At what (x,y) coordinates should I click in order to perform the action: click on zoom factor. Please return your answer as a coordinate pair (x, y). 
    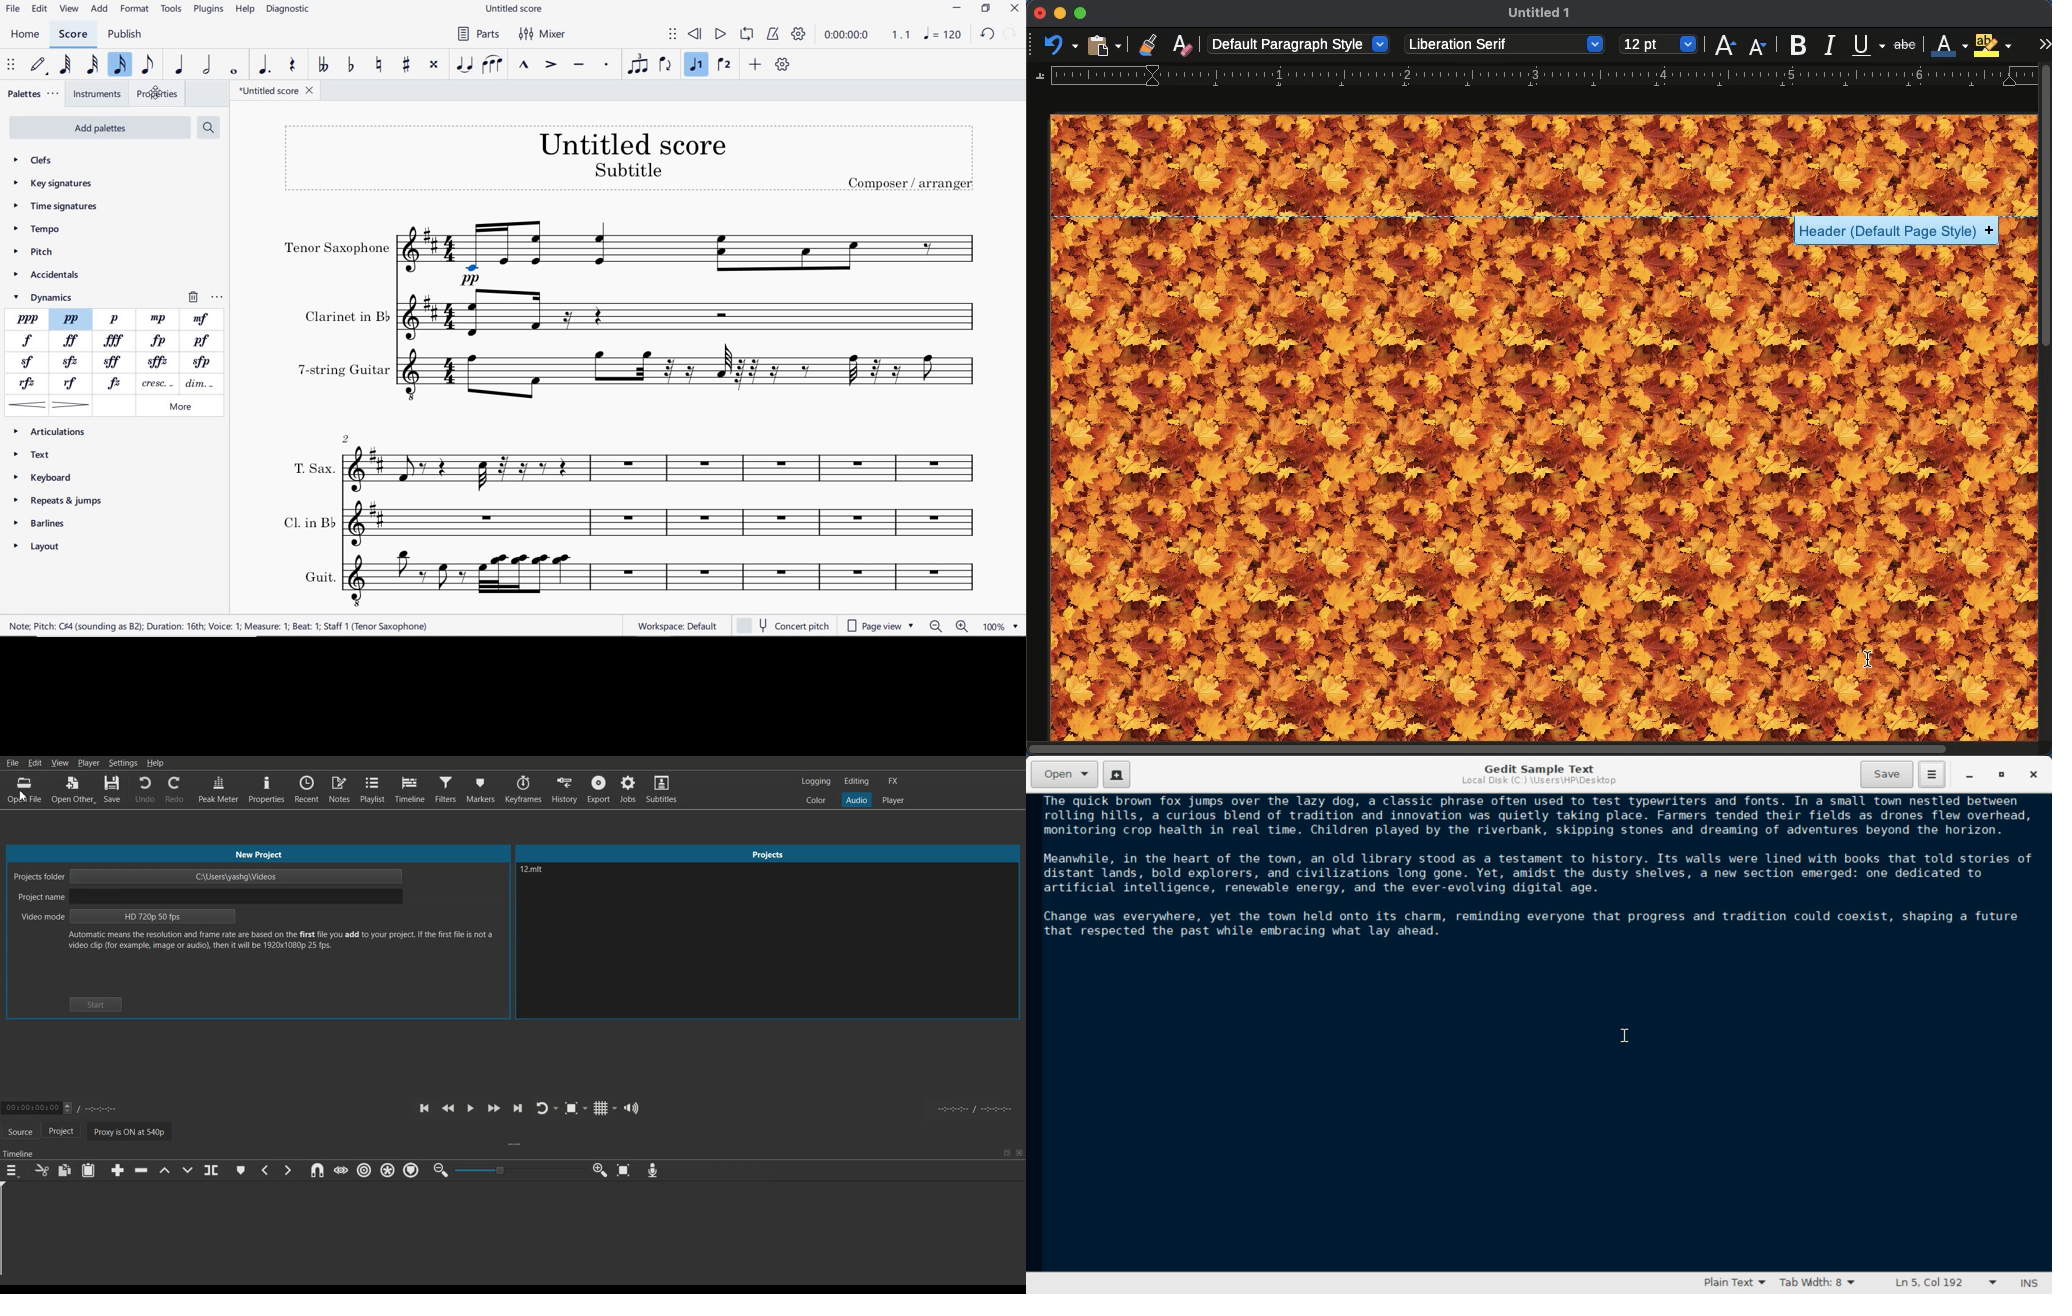
    Looking at the image, I should click on (1000, 627).